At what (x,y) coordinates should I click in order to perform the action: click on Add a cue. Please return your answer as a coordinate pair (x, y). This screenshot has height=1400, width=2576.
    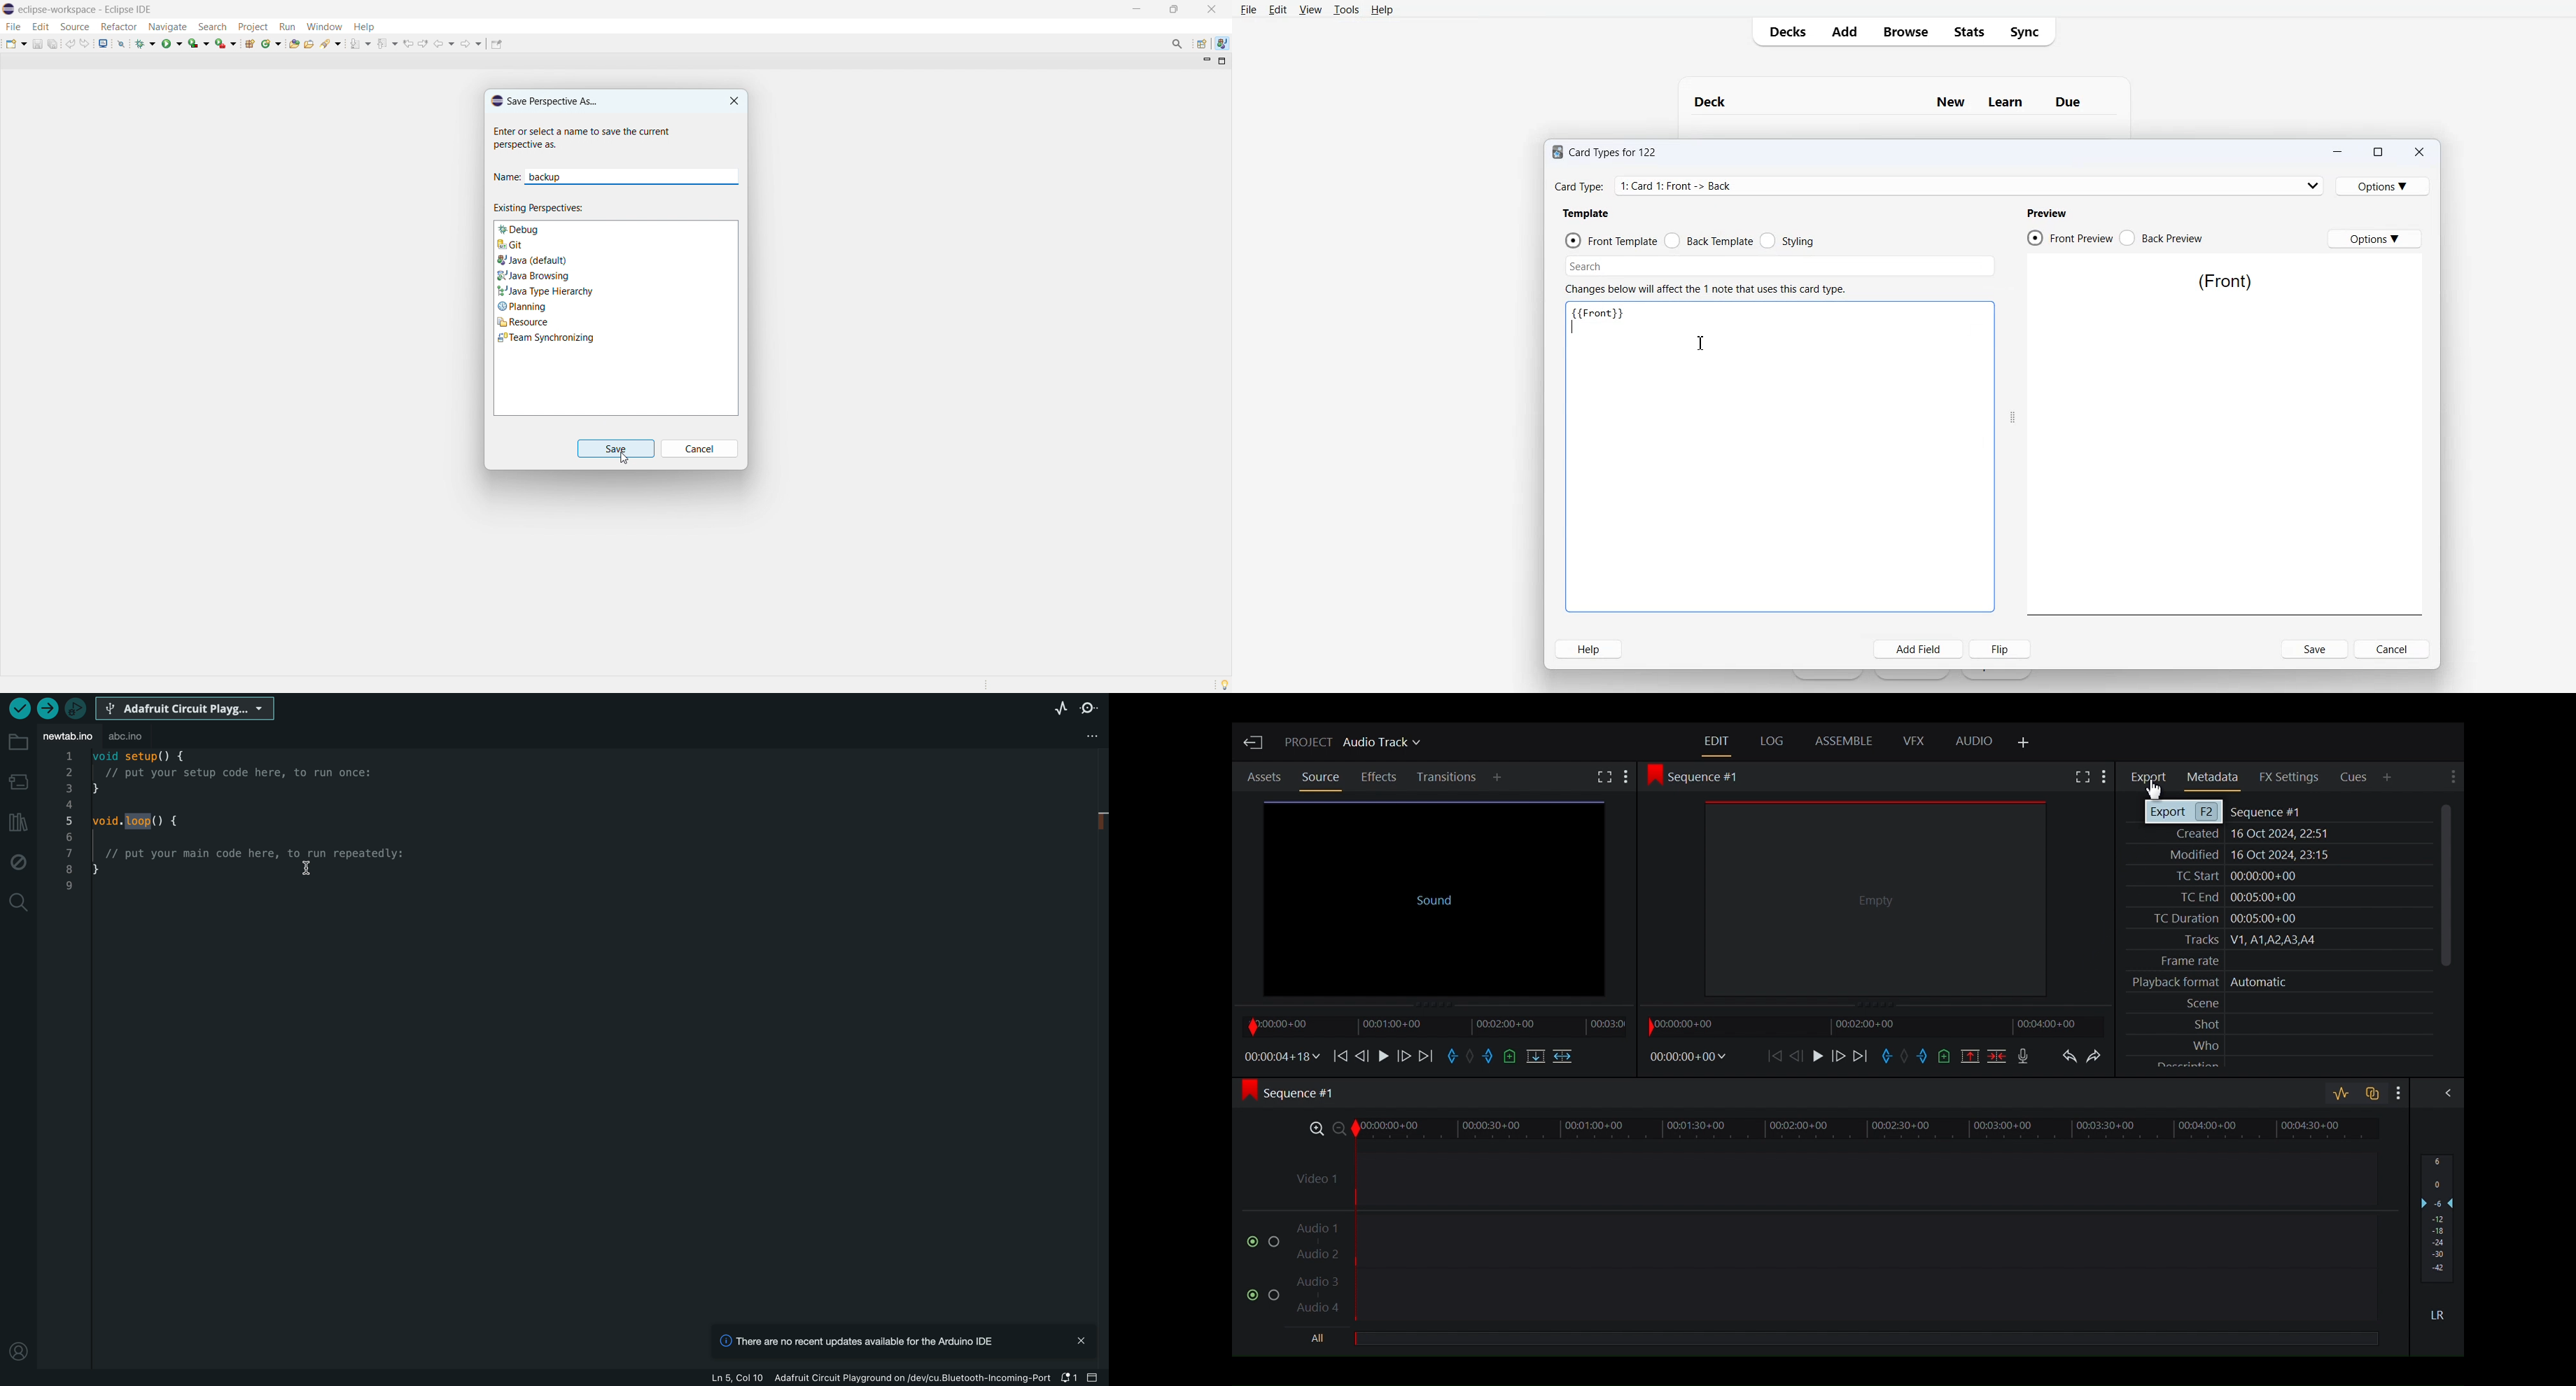
    Looking at the image, I should click on (1511, 1057).